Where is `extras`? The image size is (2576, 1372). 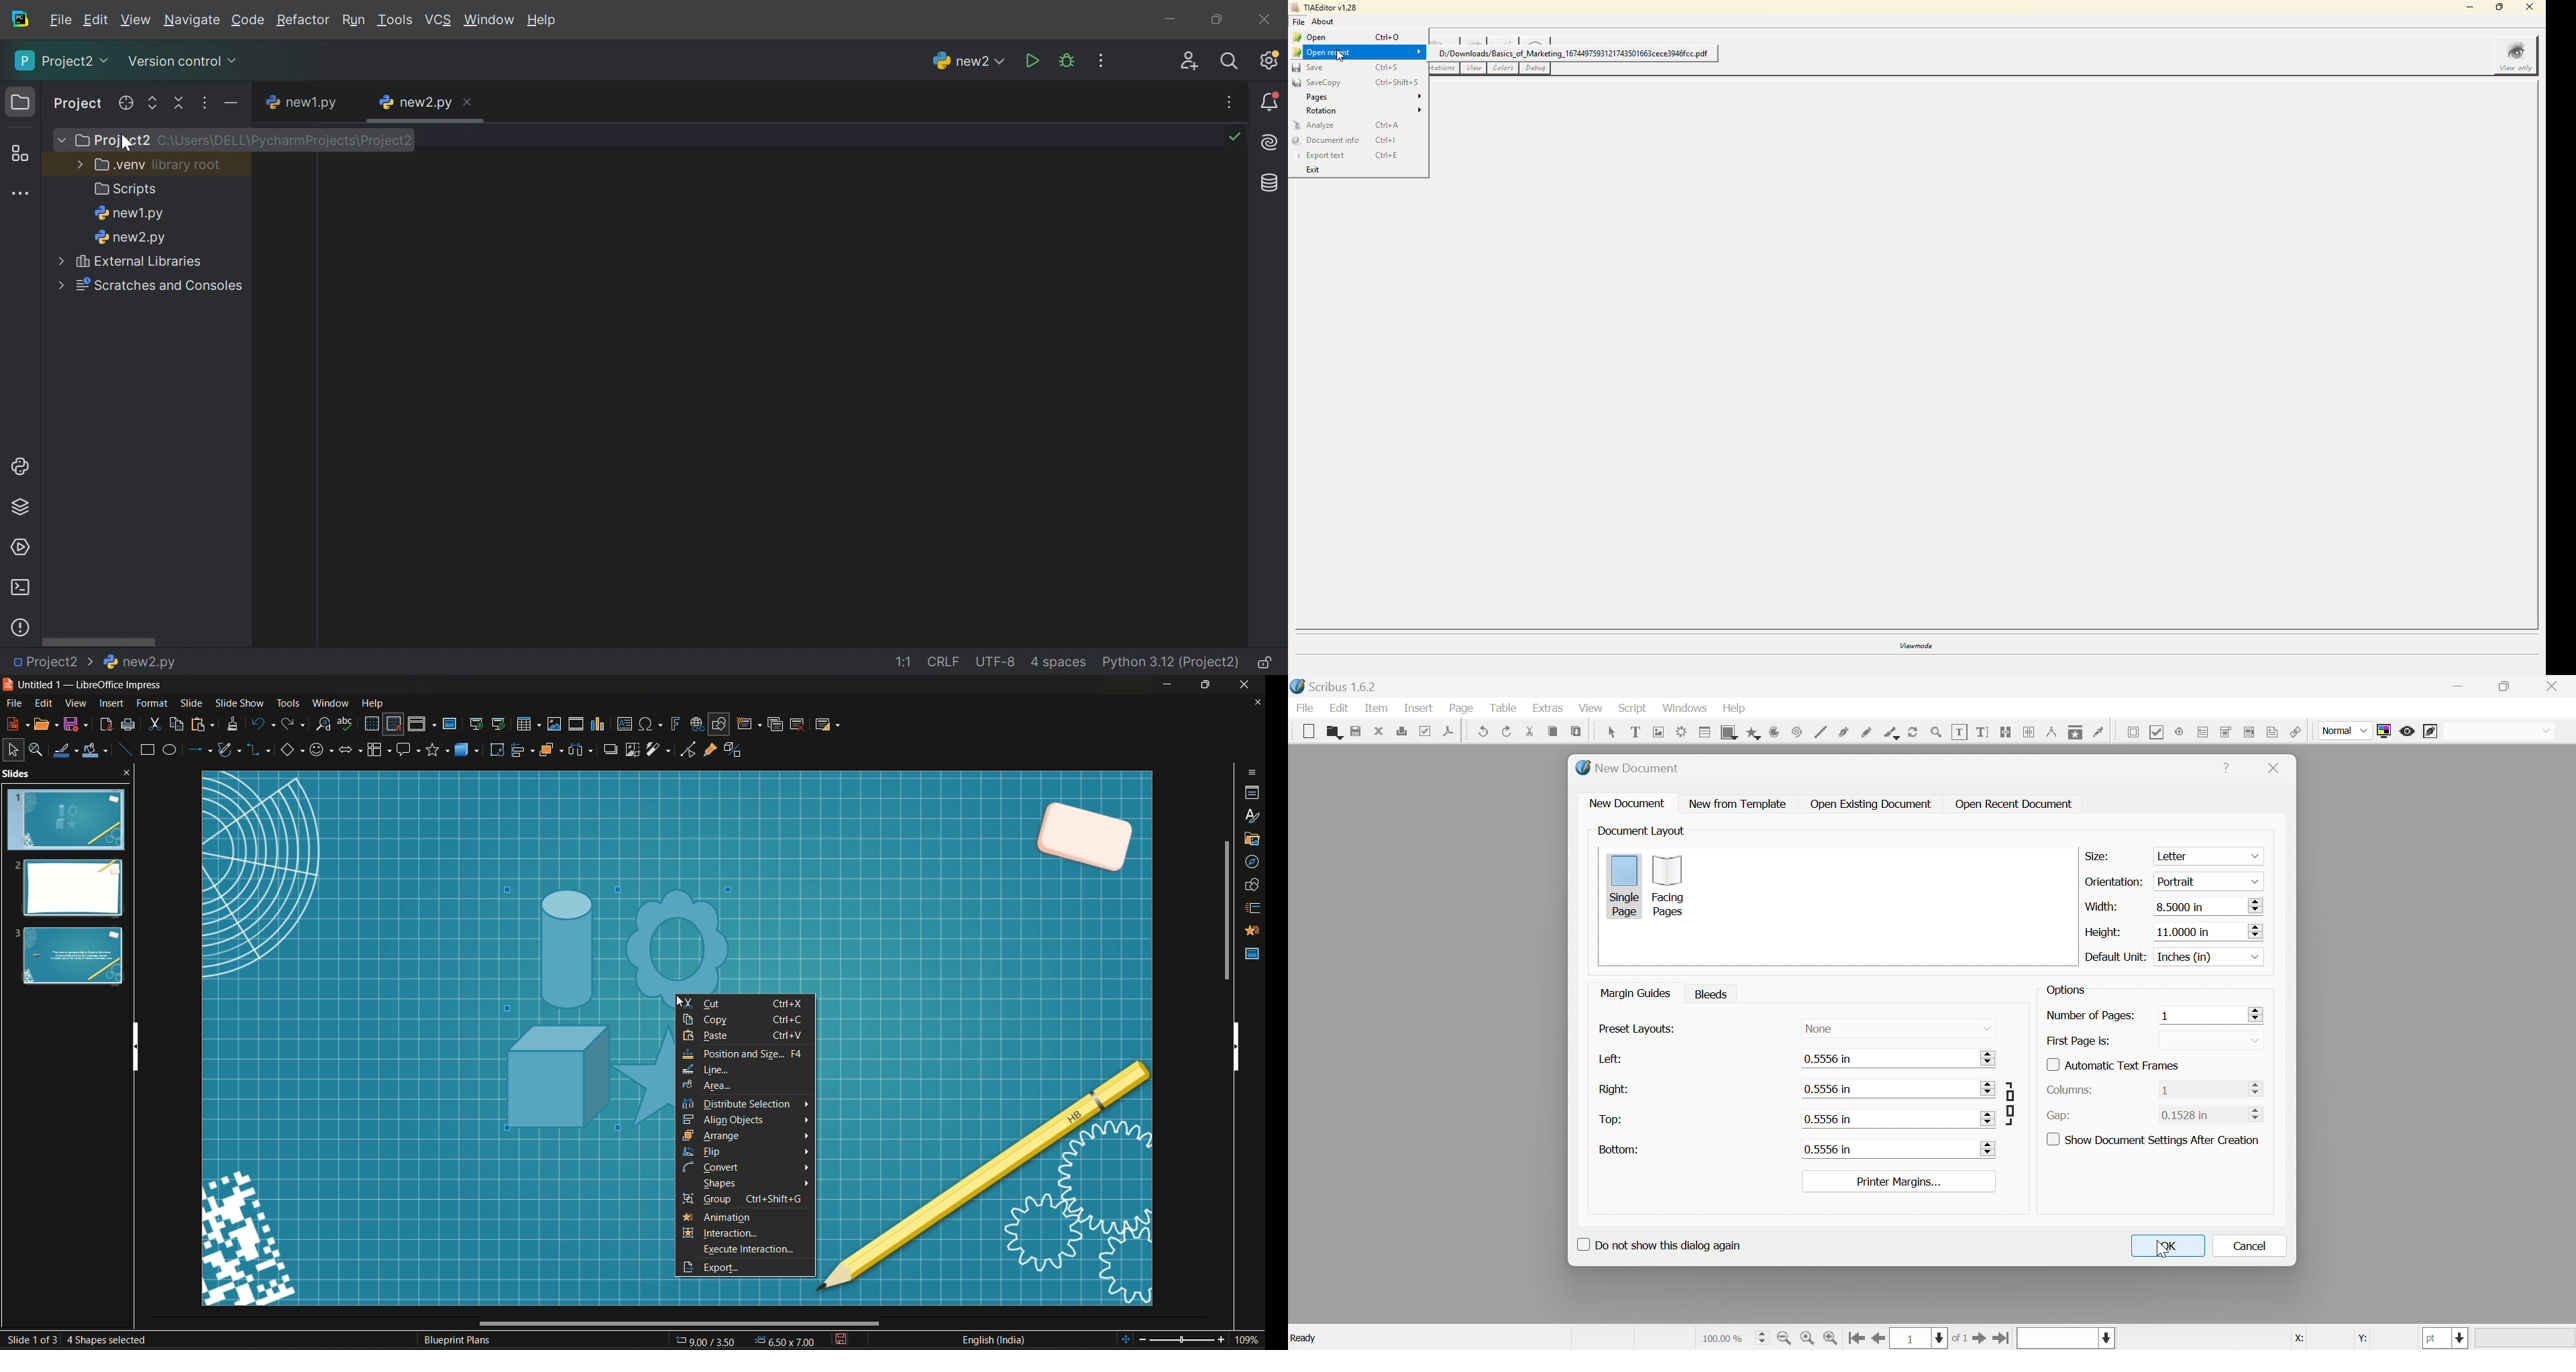 extras is located at coordinates (1550, 709).